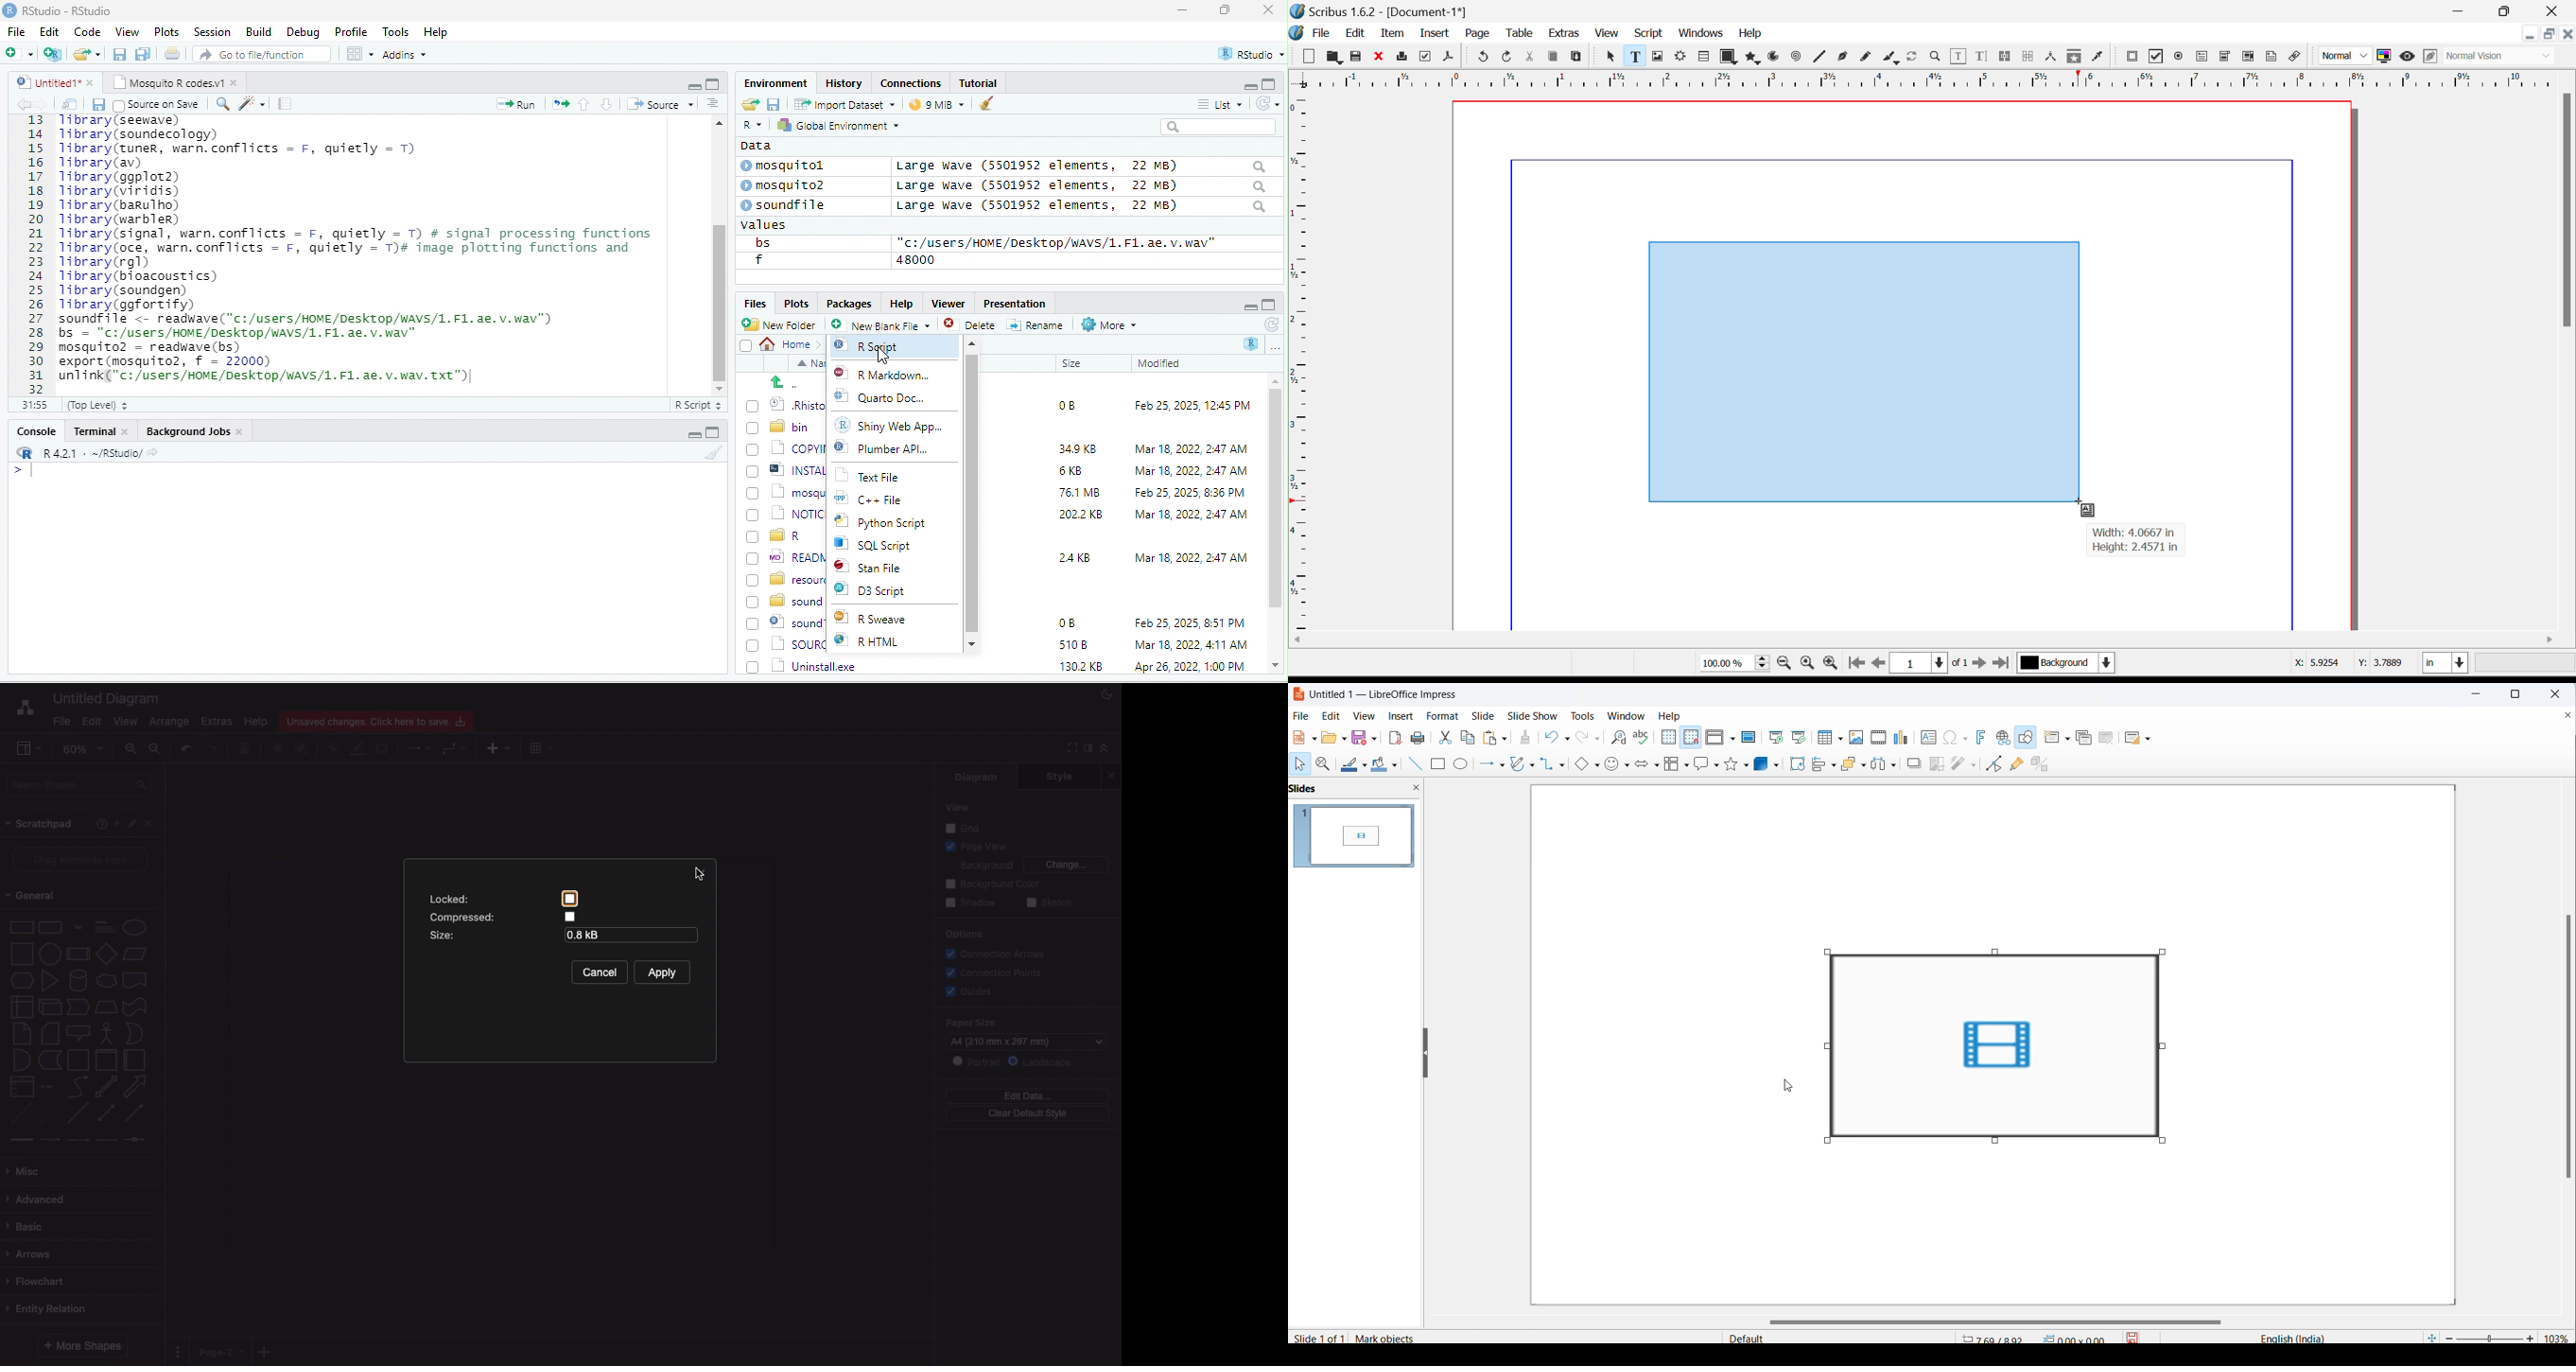 The height and width of the screenshot is (1372, 2576). Describe the element at coordinates (844, 82) in the screenshot. I see `History` at that location.